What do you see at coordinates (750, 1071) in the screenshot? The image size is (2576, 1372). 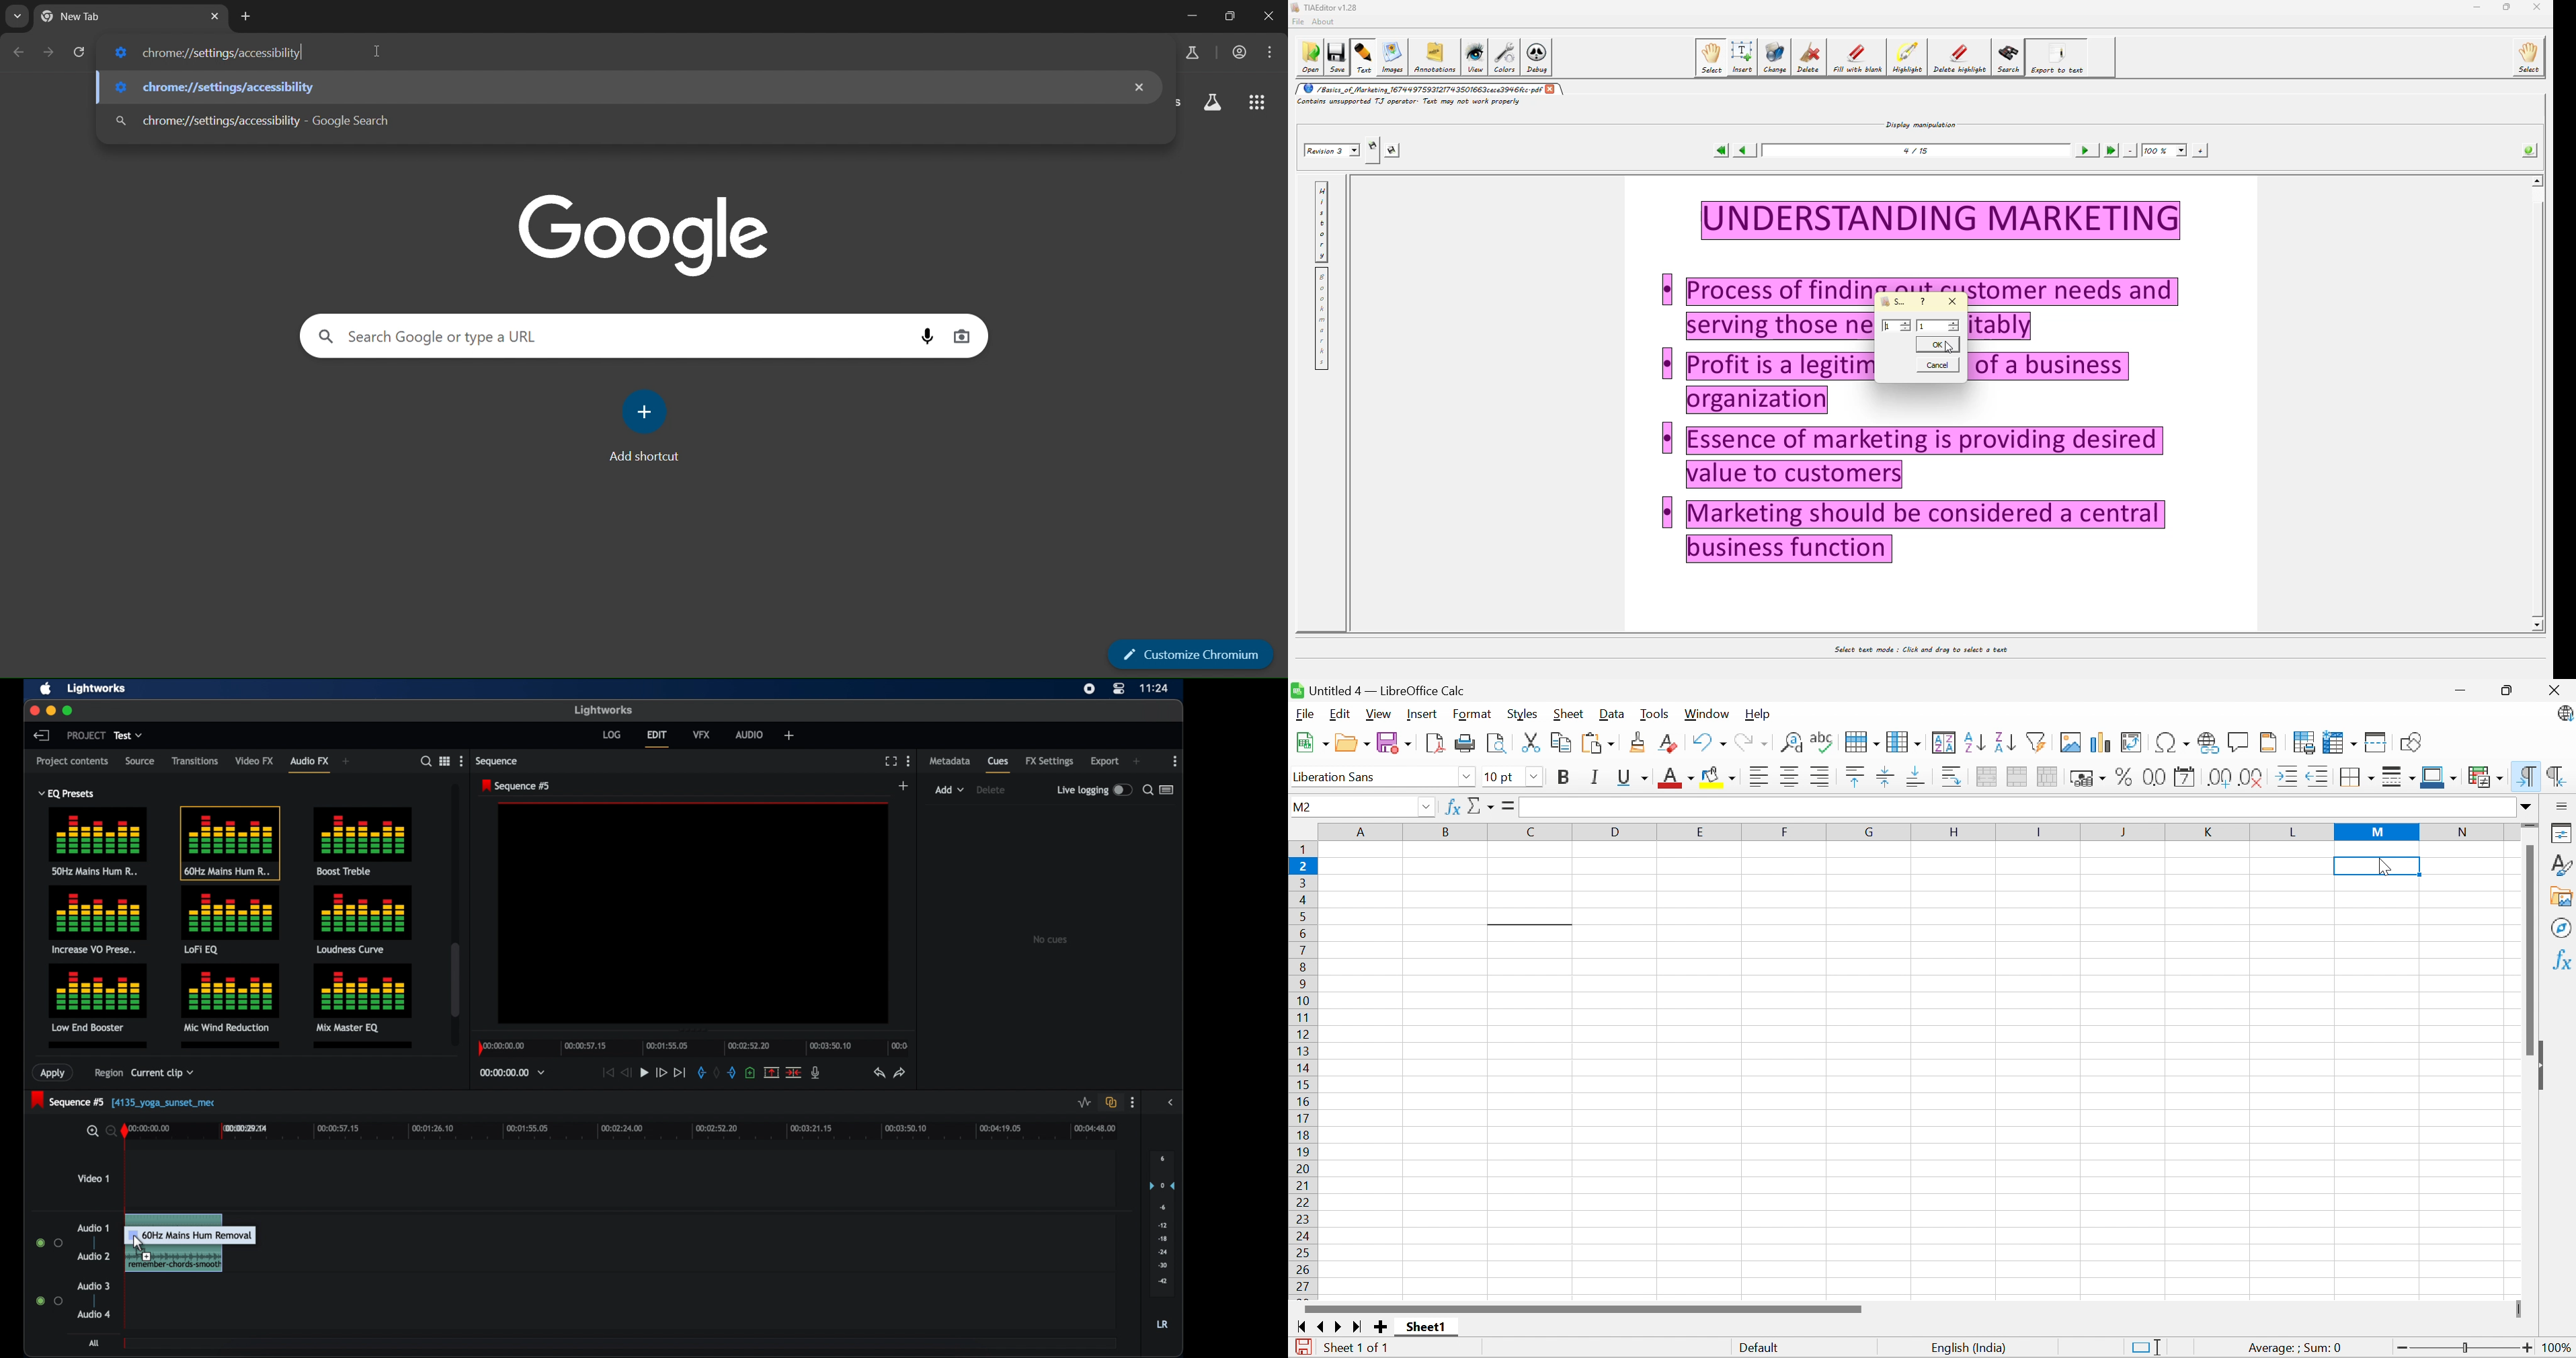 I see `add cue at current position` at bounding box center [750, 1071].